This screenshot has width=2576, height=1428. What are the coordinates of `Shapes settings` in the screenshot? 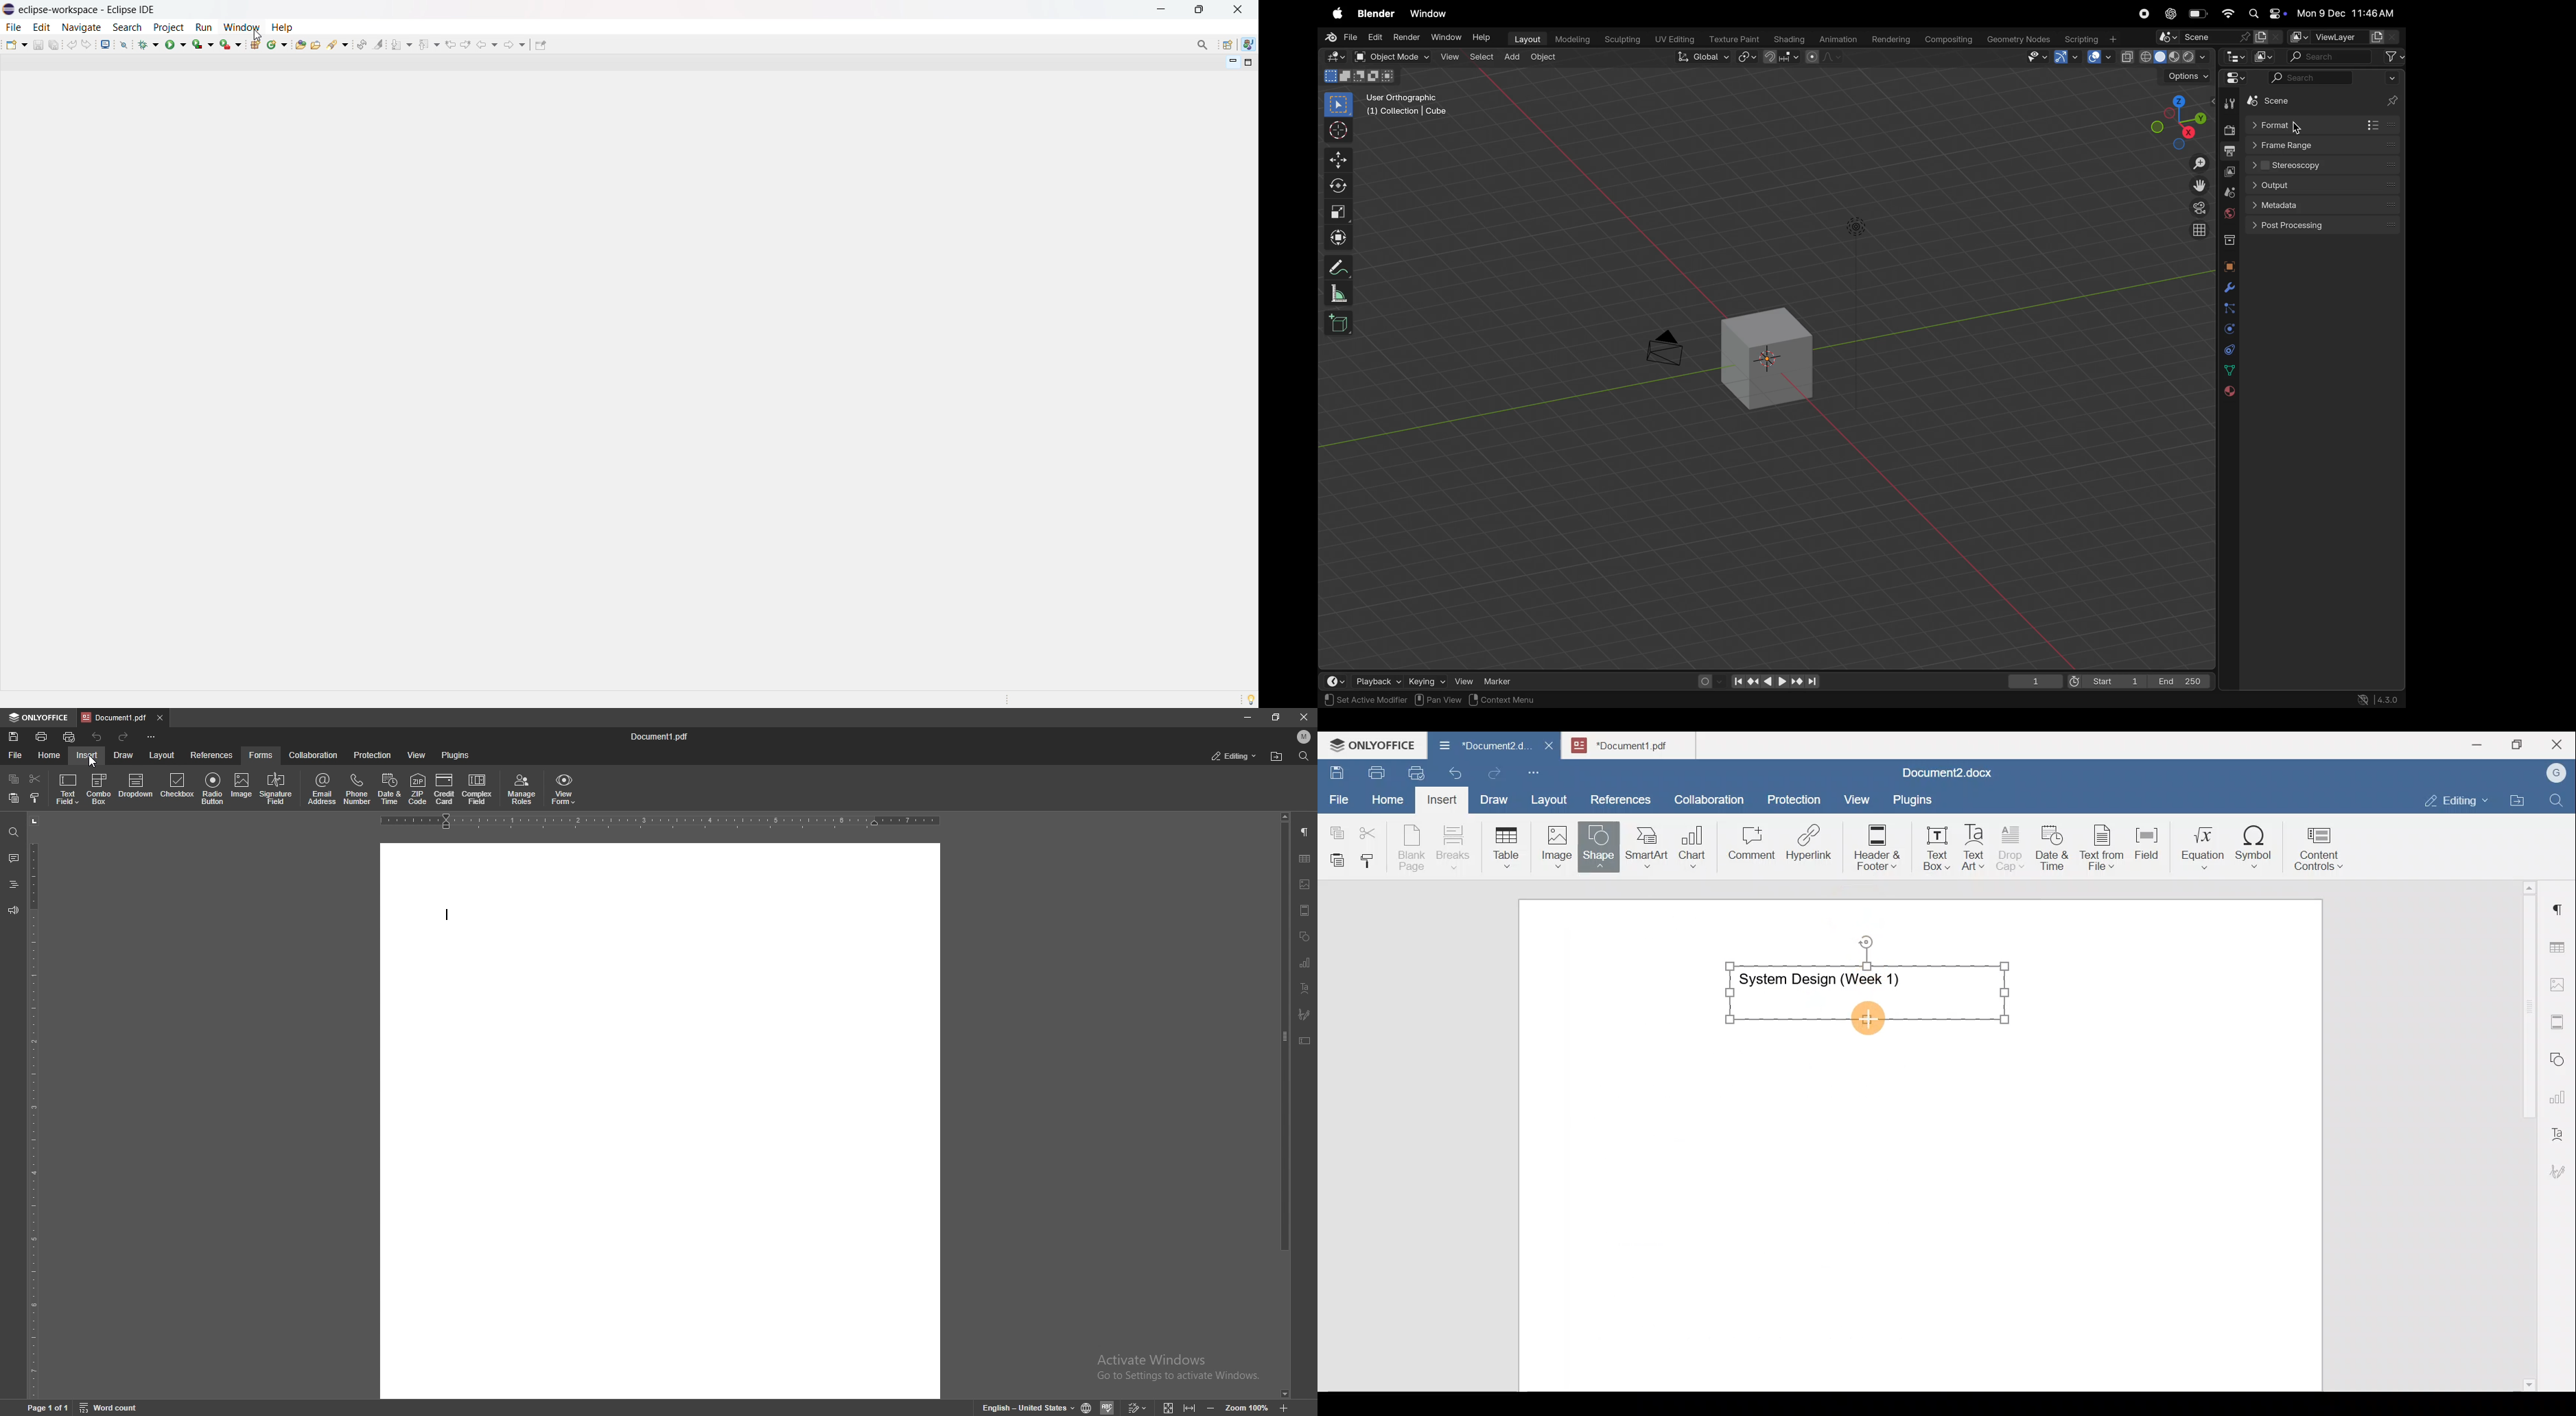 It's located at (2560, 1057).